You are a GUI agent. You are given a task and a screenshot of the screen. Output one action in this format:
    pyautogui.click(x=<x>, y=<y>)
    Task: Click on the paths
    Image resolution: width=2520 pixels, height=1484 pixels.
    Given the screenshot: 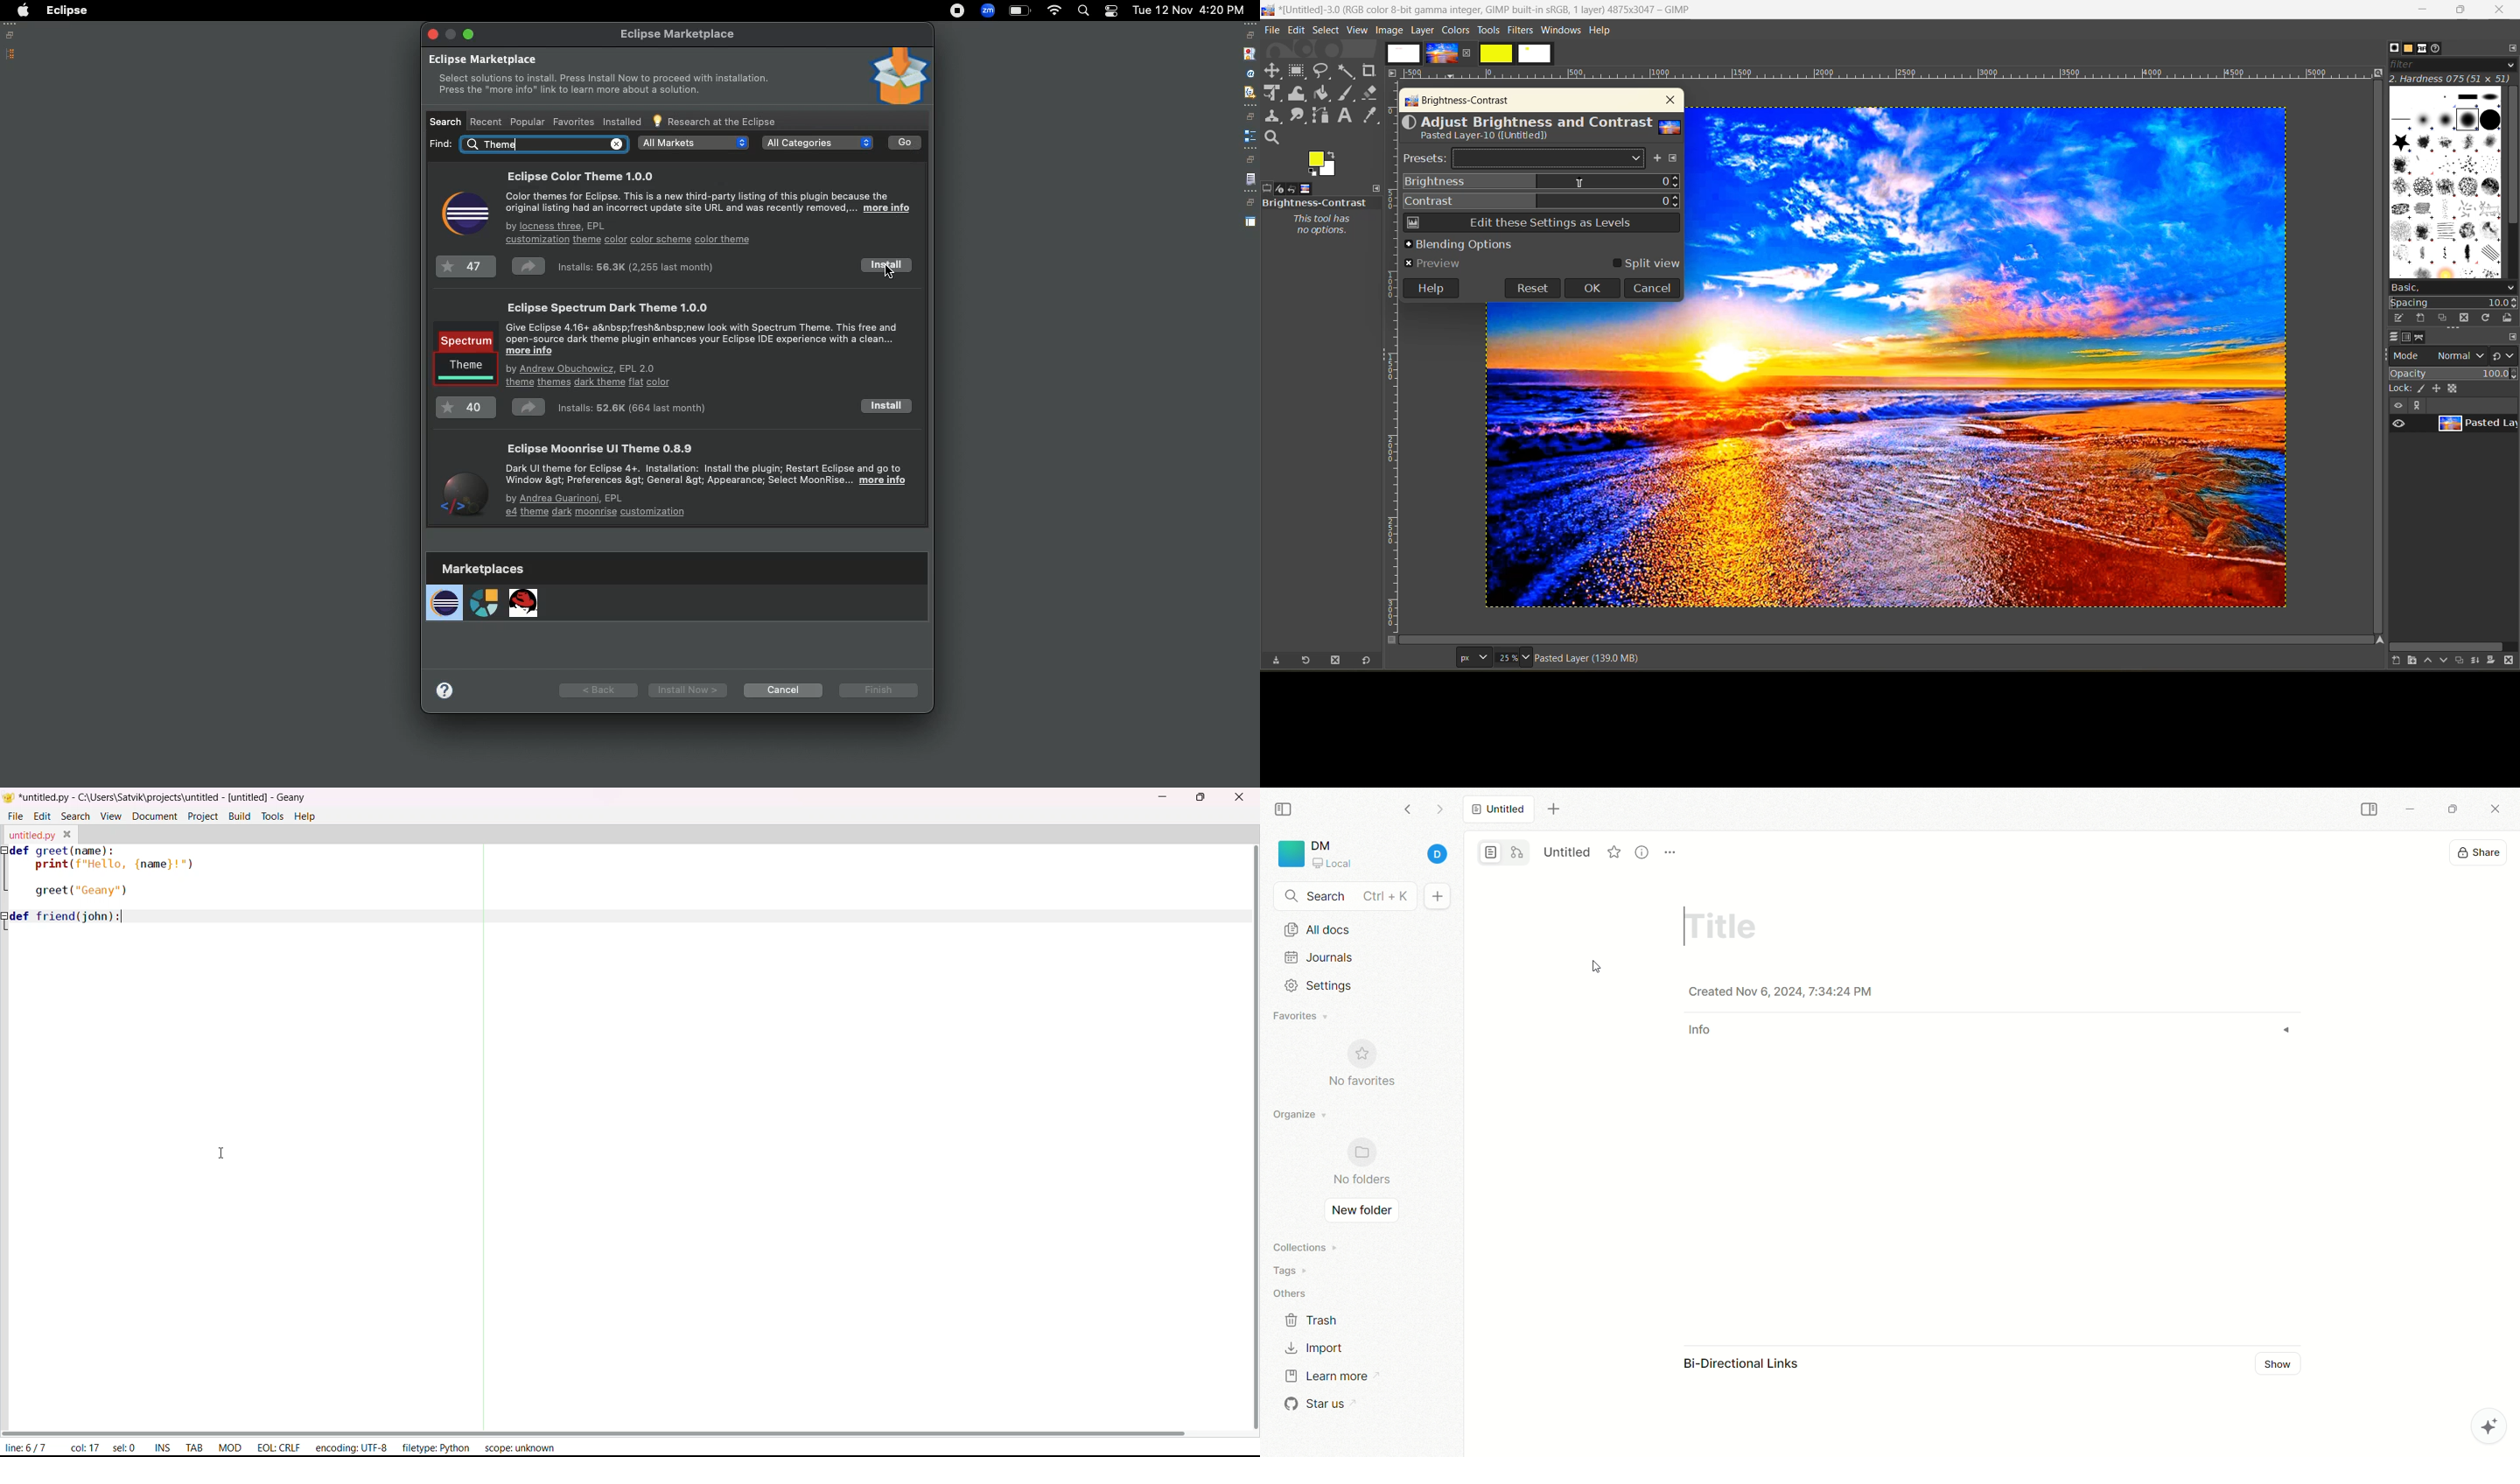 What is the action you would take?
    pyautogui.click(x=2421, y=338)
    